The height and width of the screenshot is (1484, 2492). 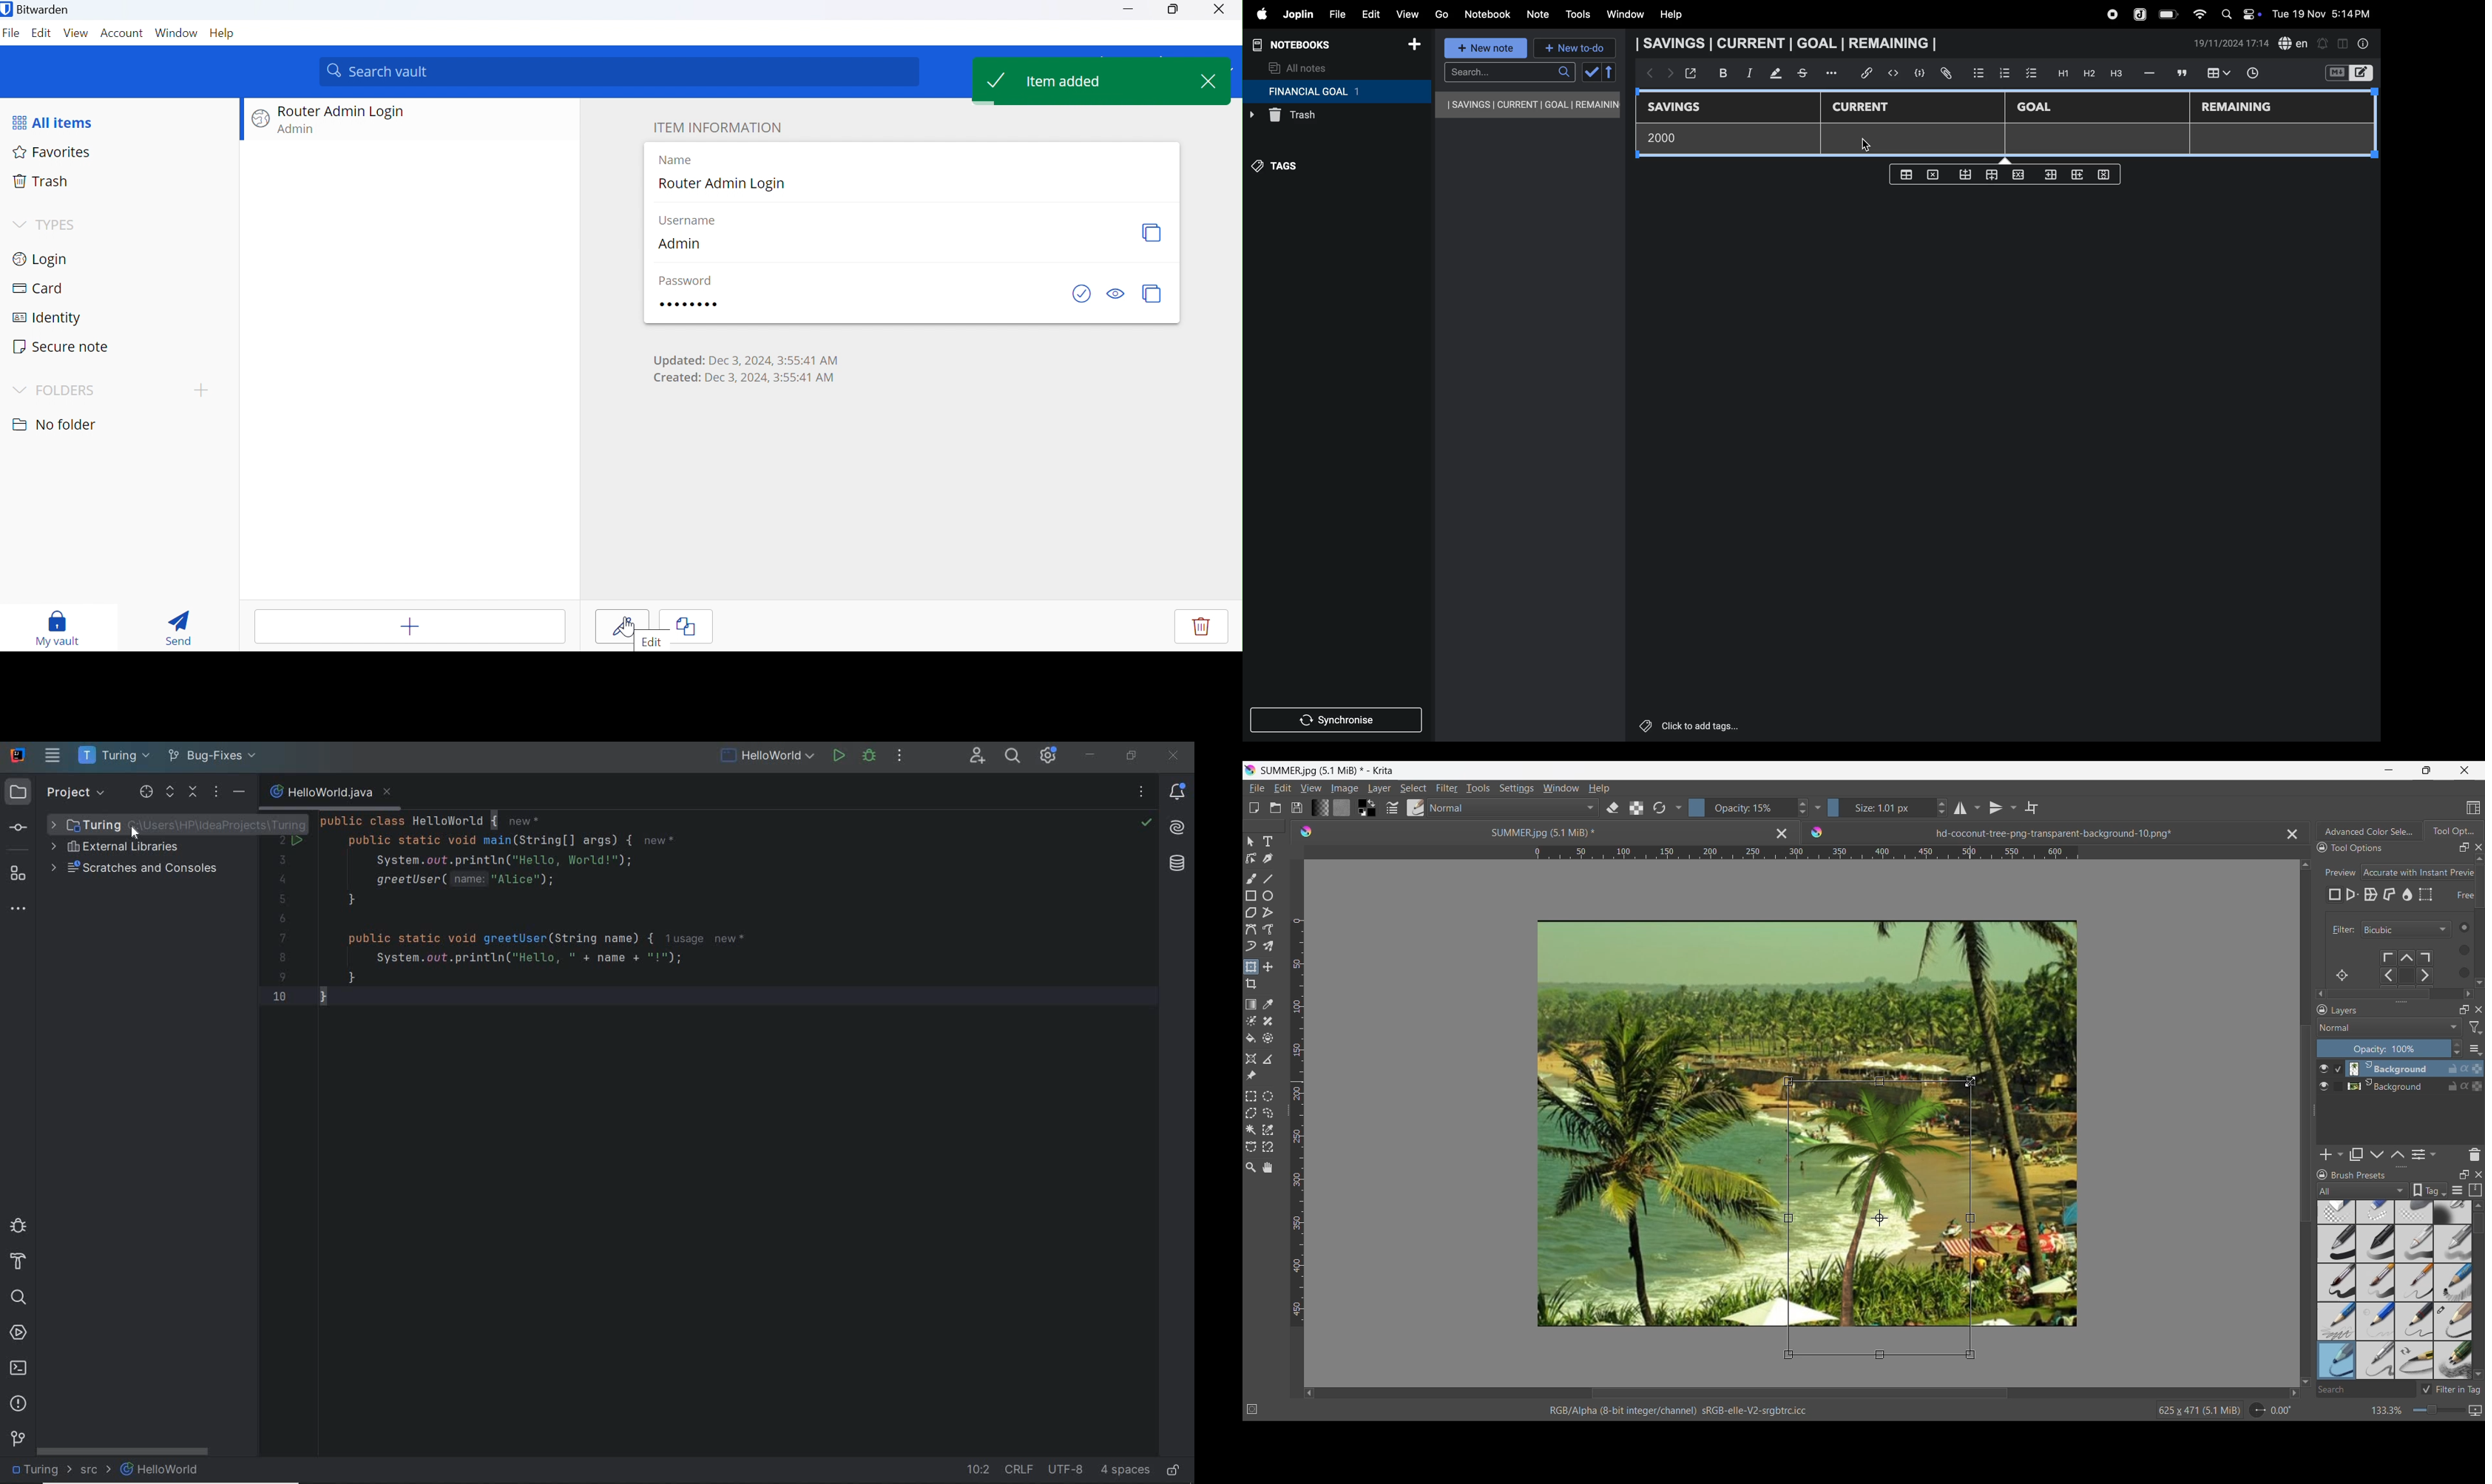 I want to click on Password, so click(x=684, y=278).